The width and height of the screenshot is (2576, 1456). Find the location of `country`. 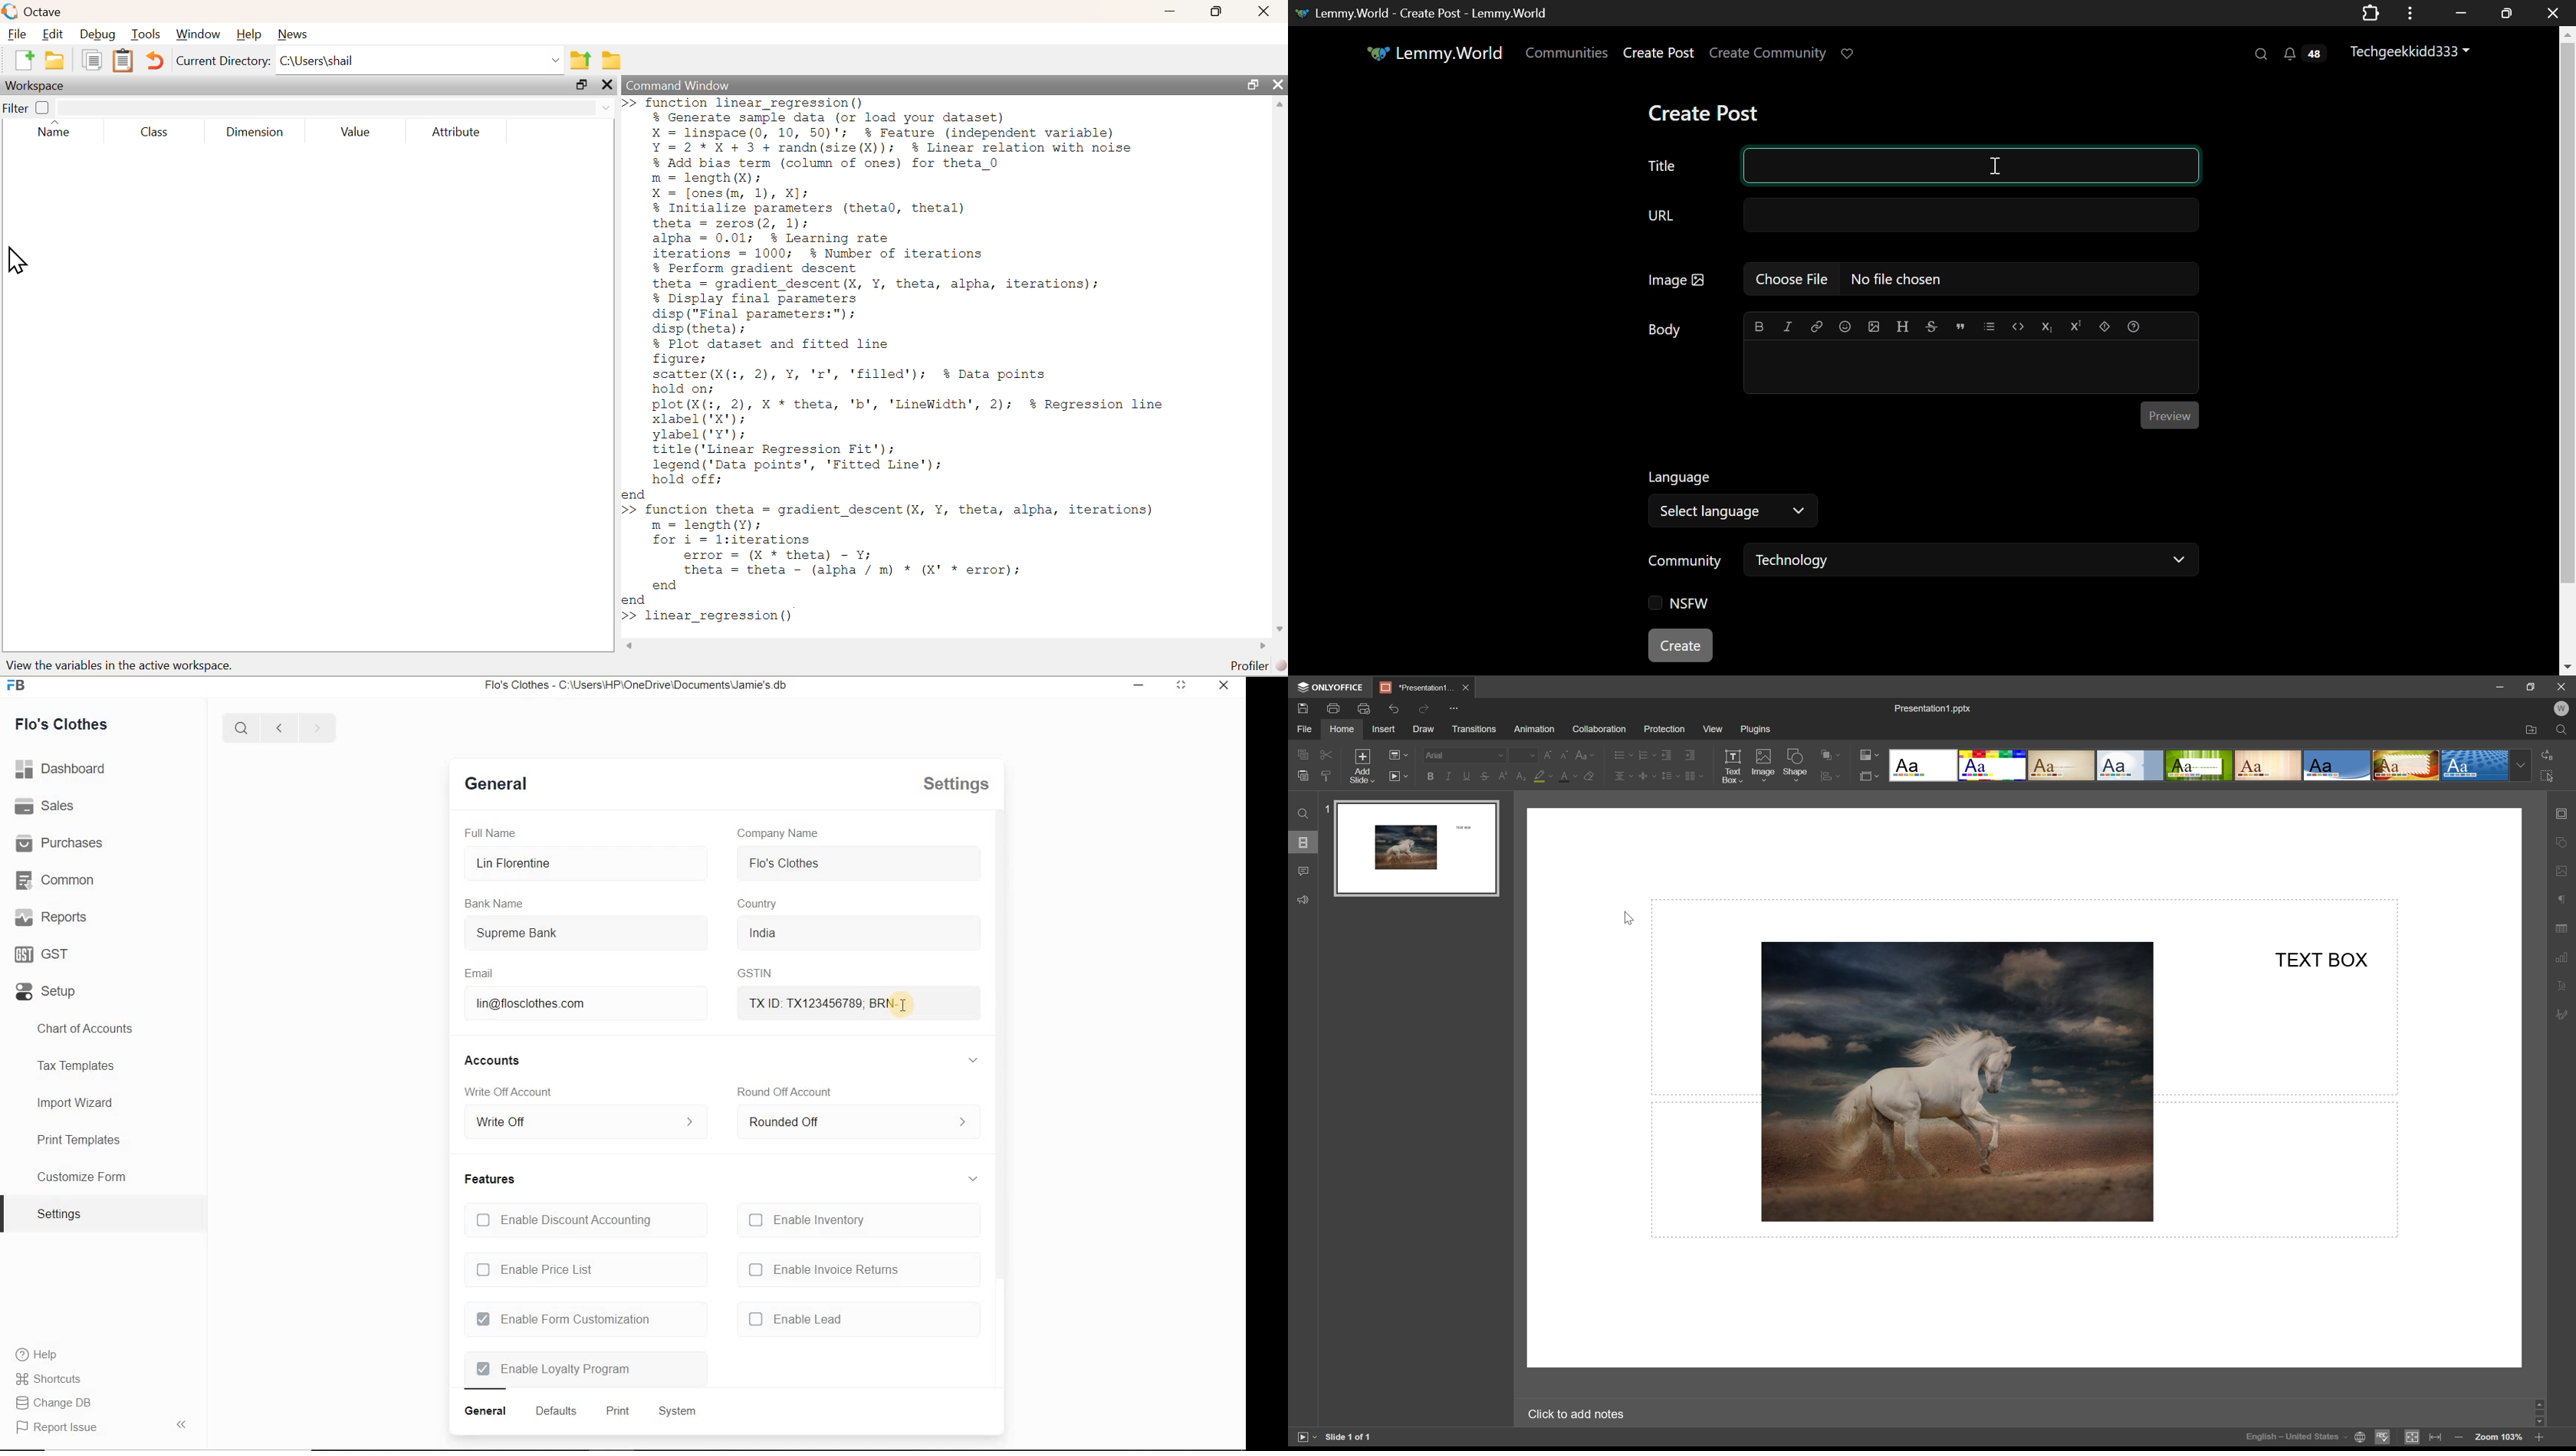

country is located at coordinates (759, 904).